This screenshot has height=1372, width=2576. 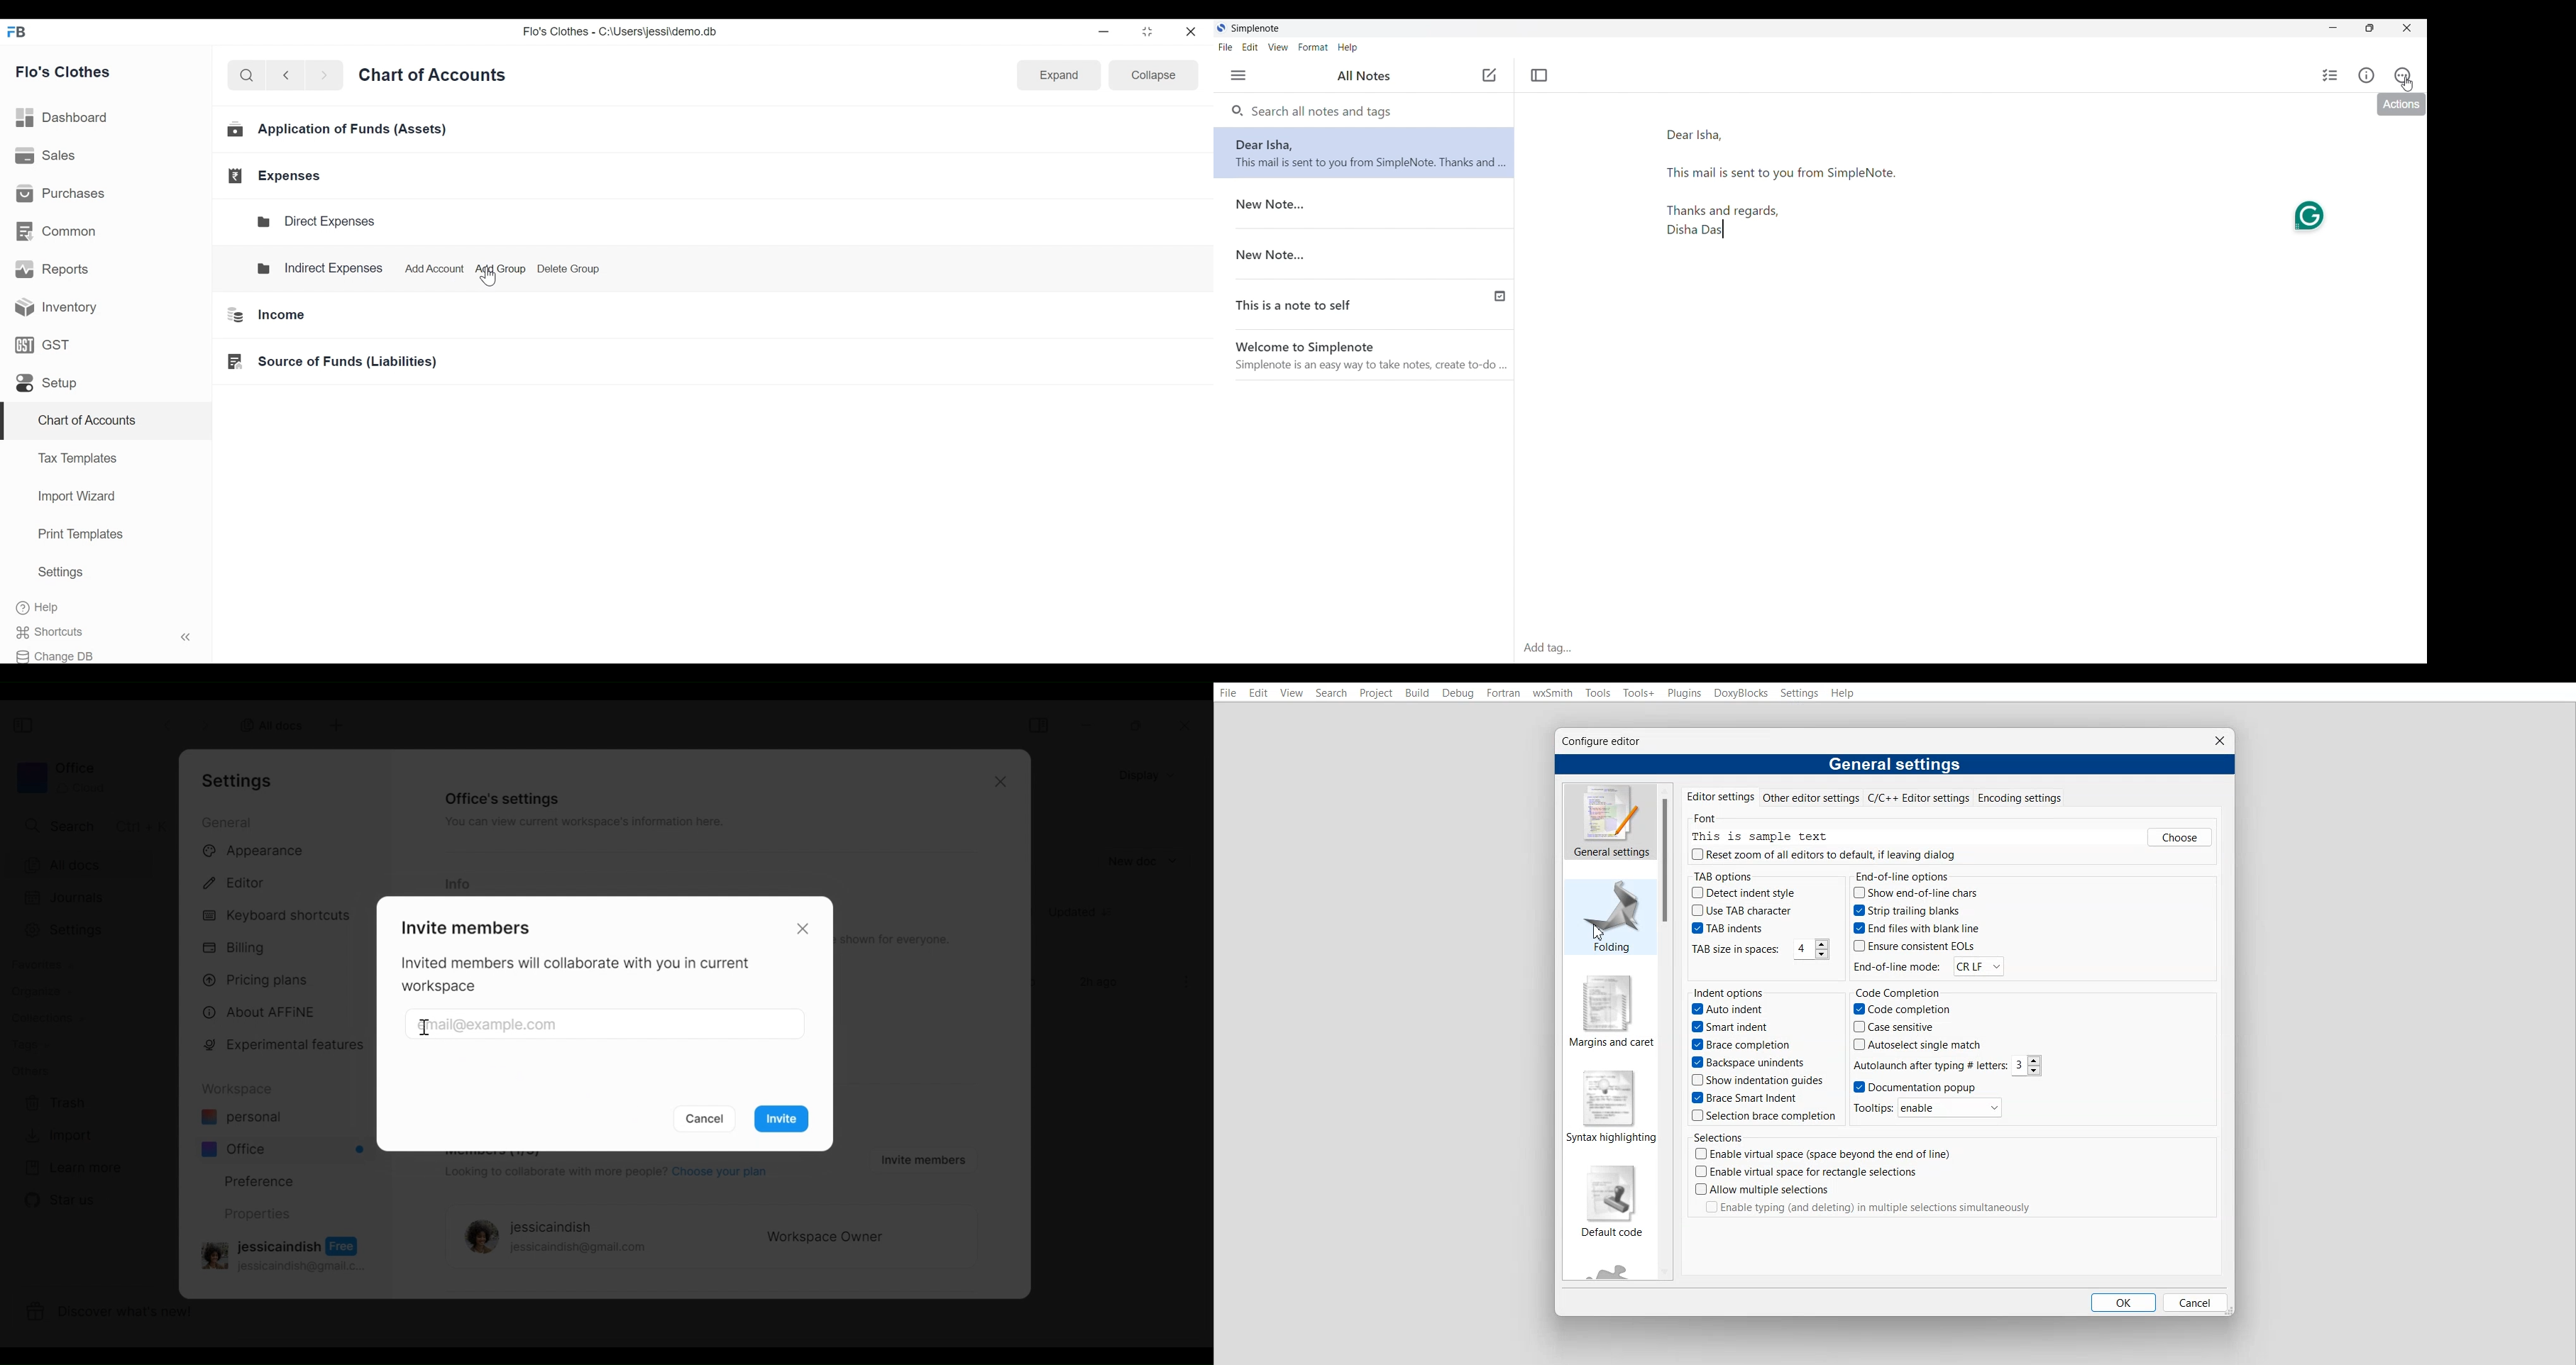 I want to click on Profile, so click(x=478, y=1238).